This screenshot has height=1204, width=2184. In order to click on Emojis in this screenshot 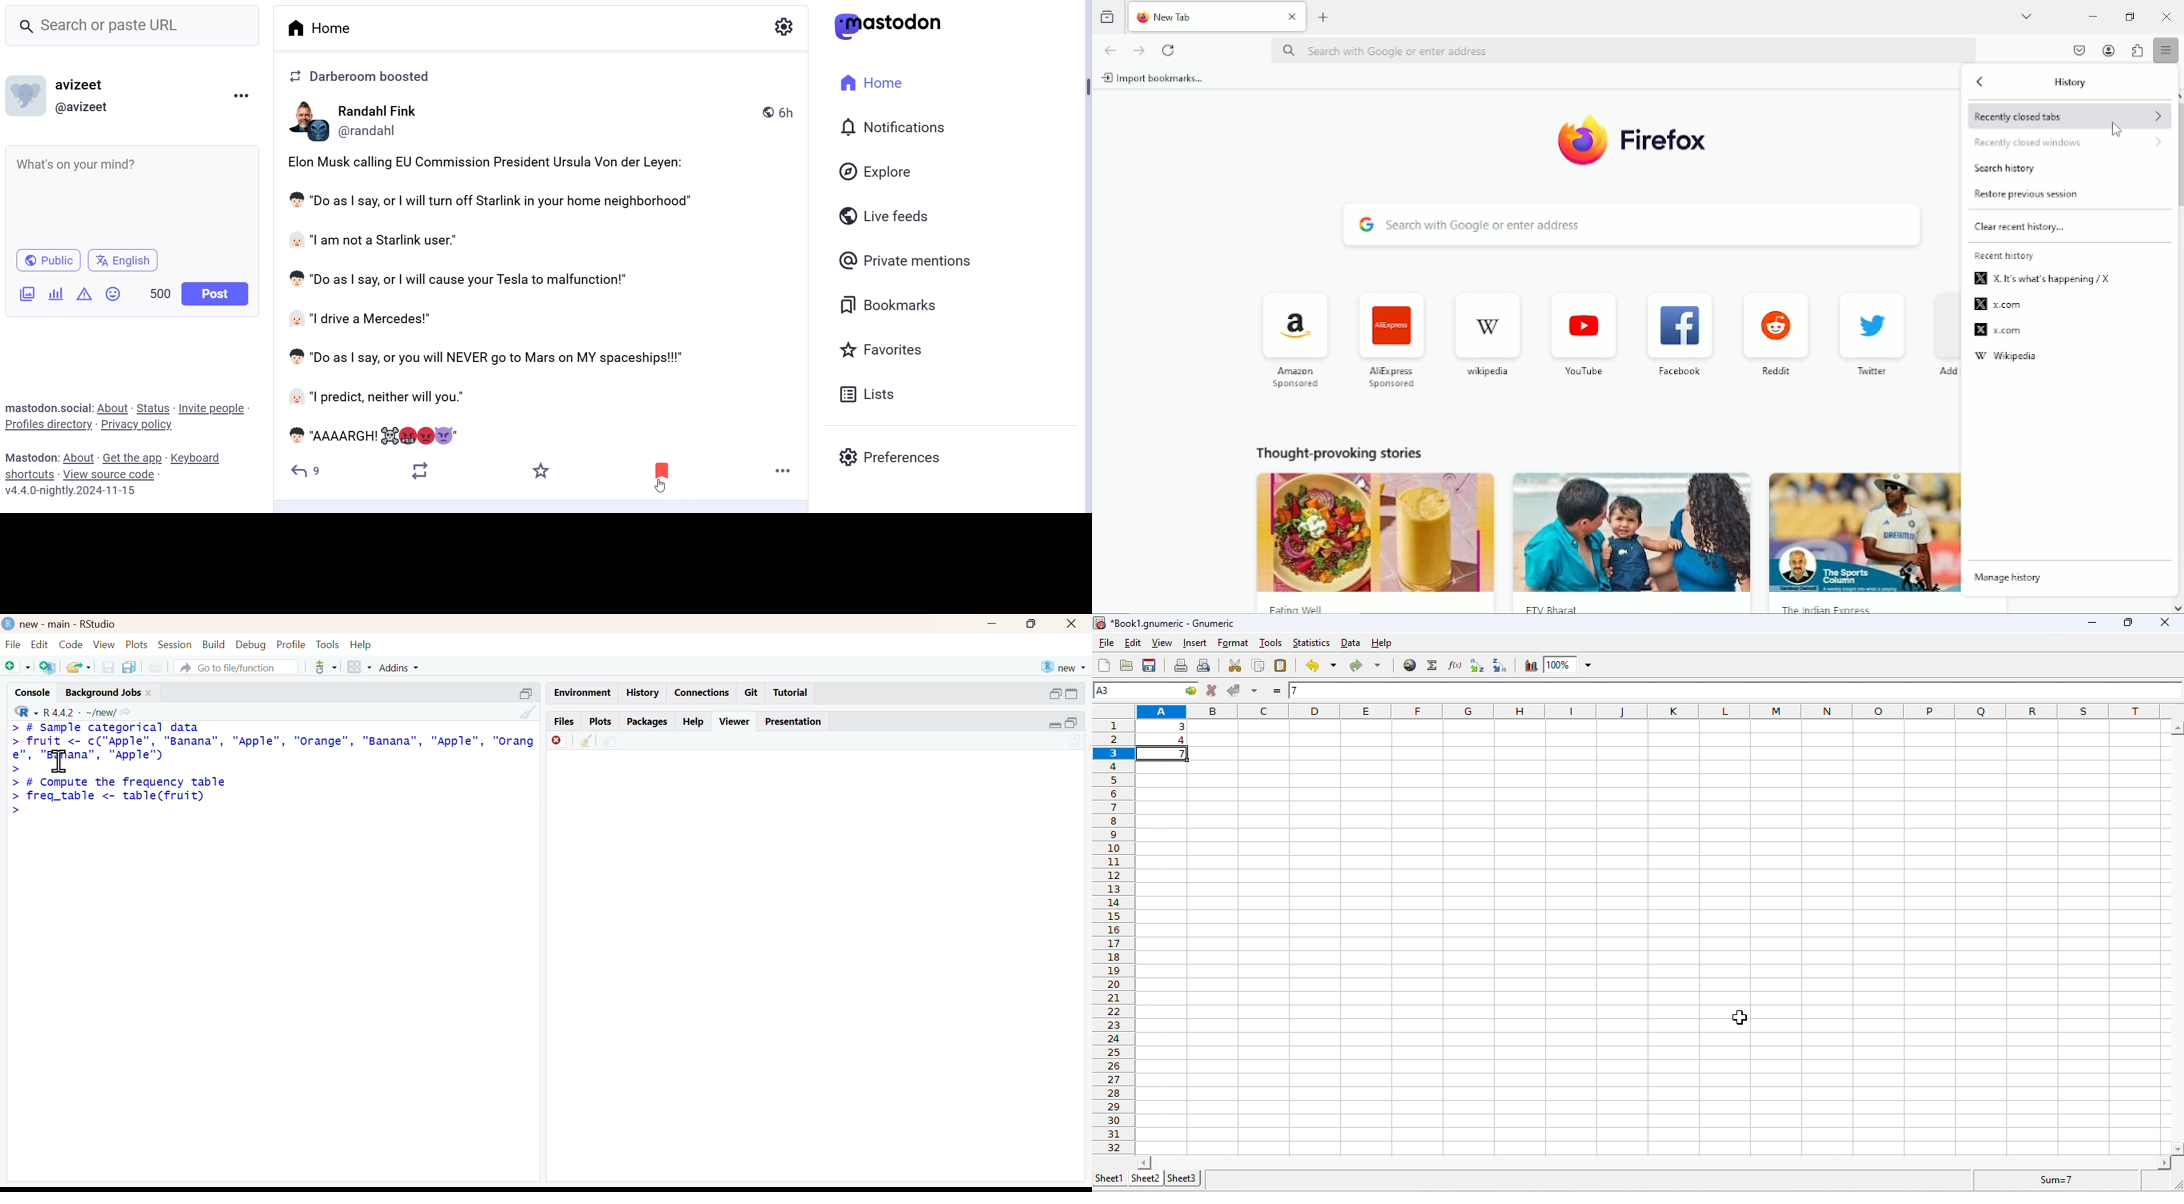, I will do `click(114, 293)`.